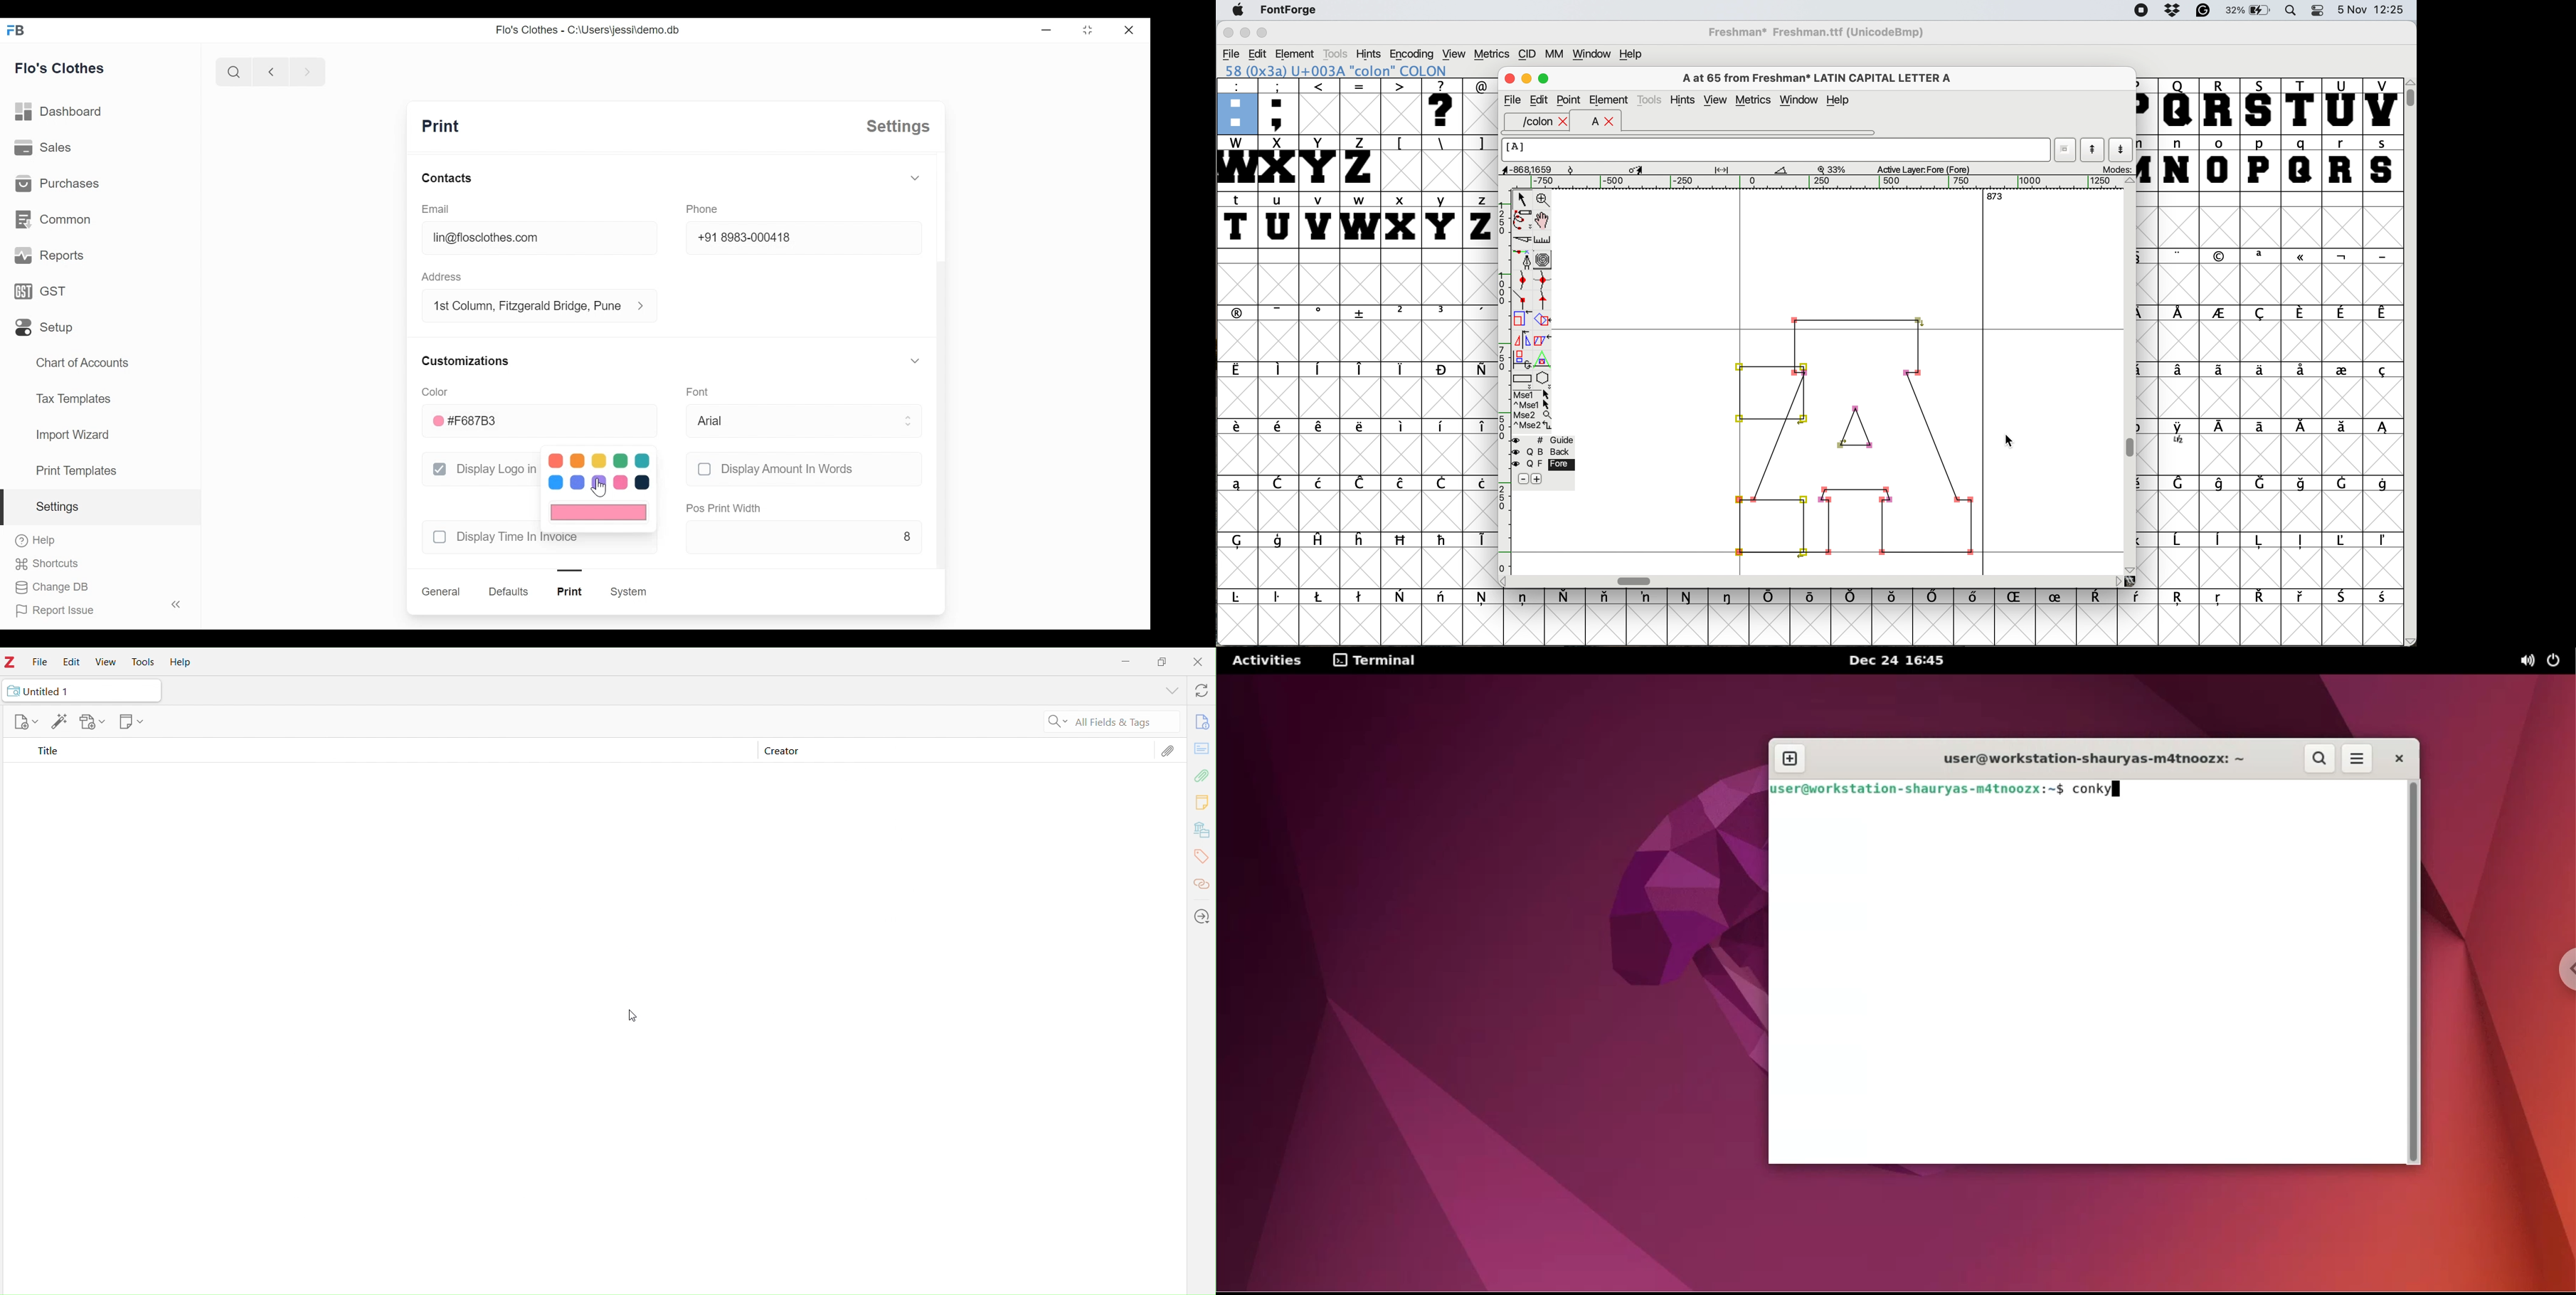 The height and width of the screenshot is (1316, 2576). I want to click on setup, so click(44, 328).